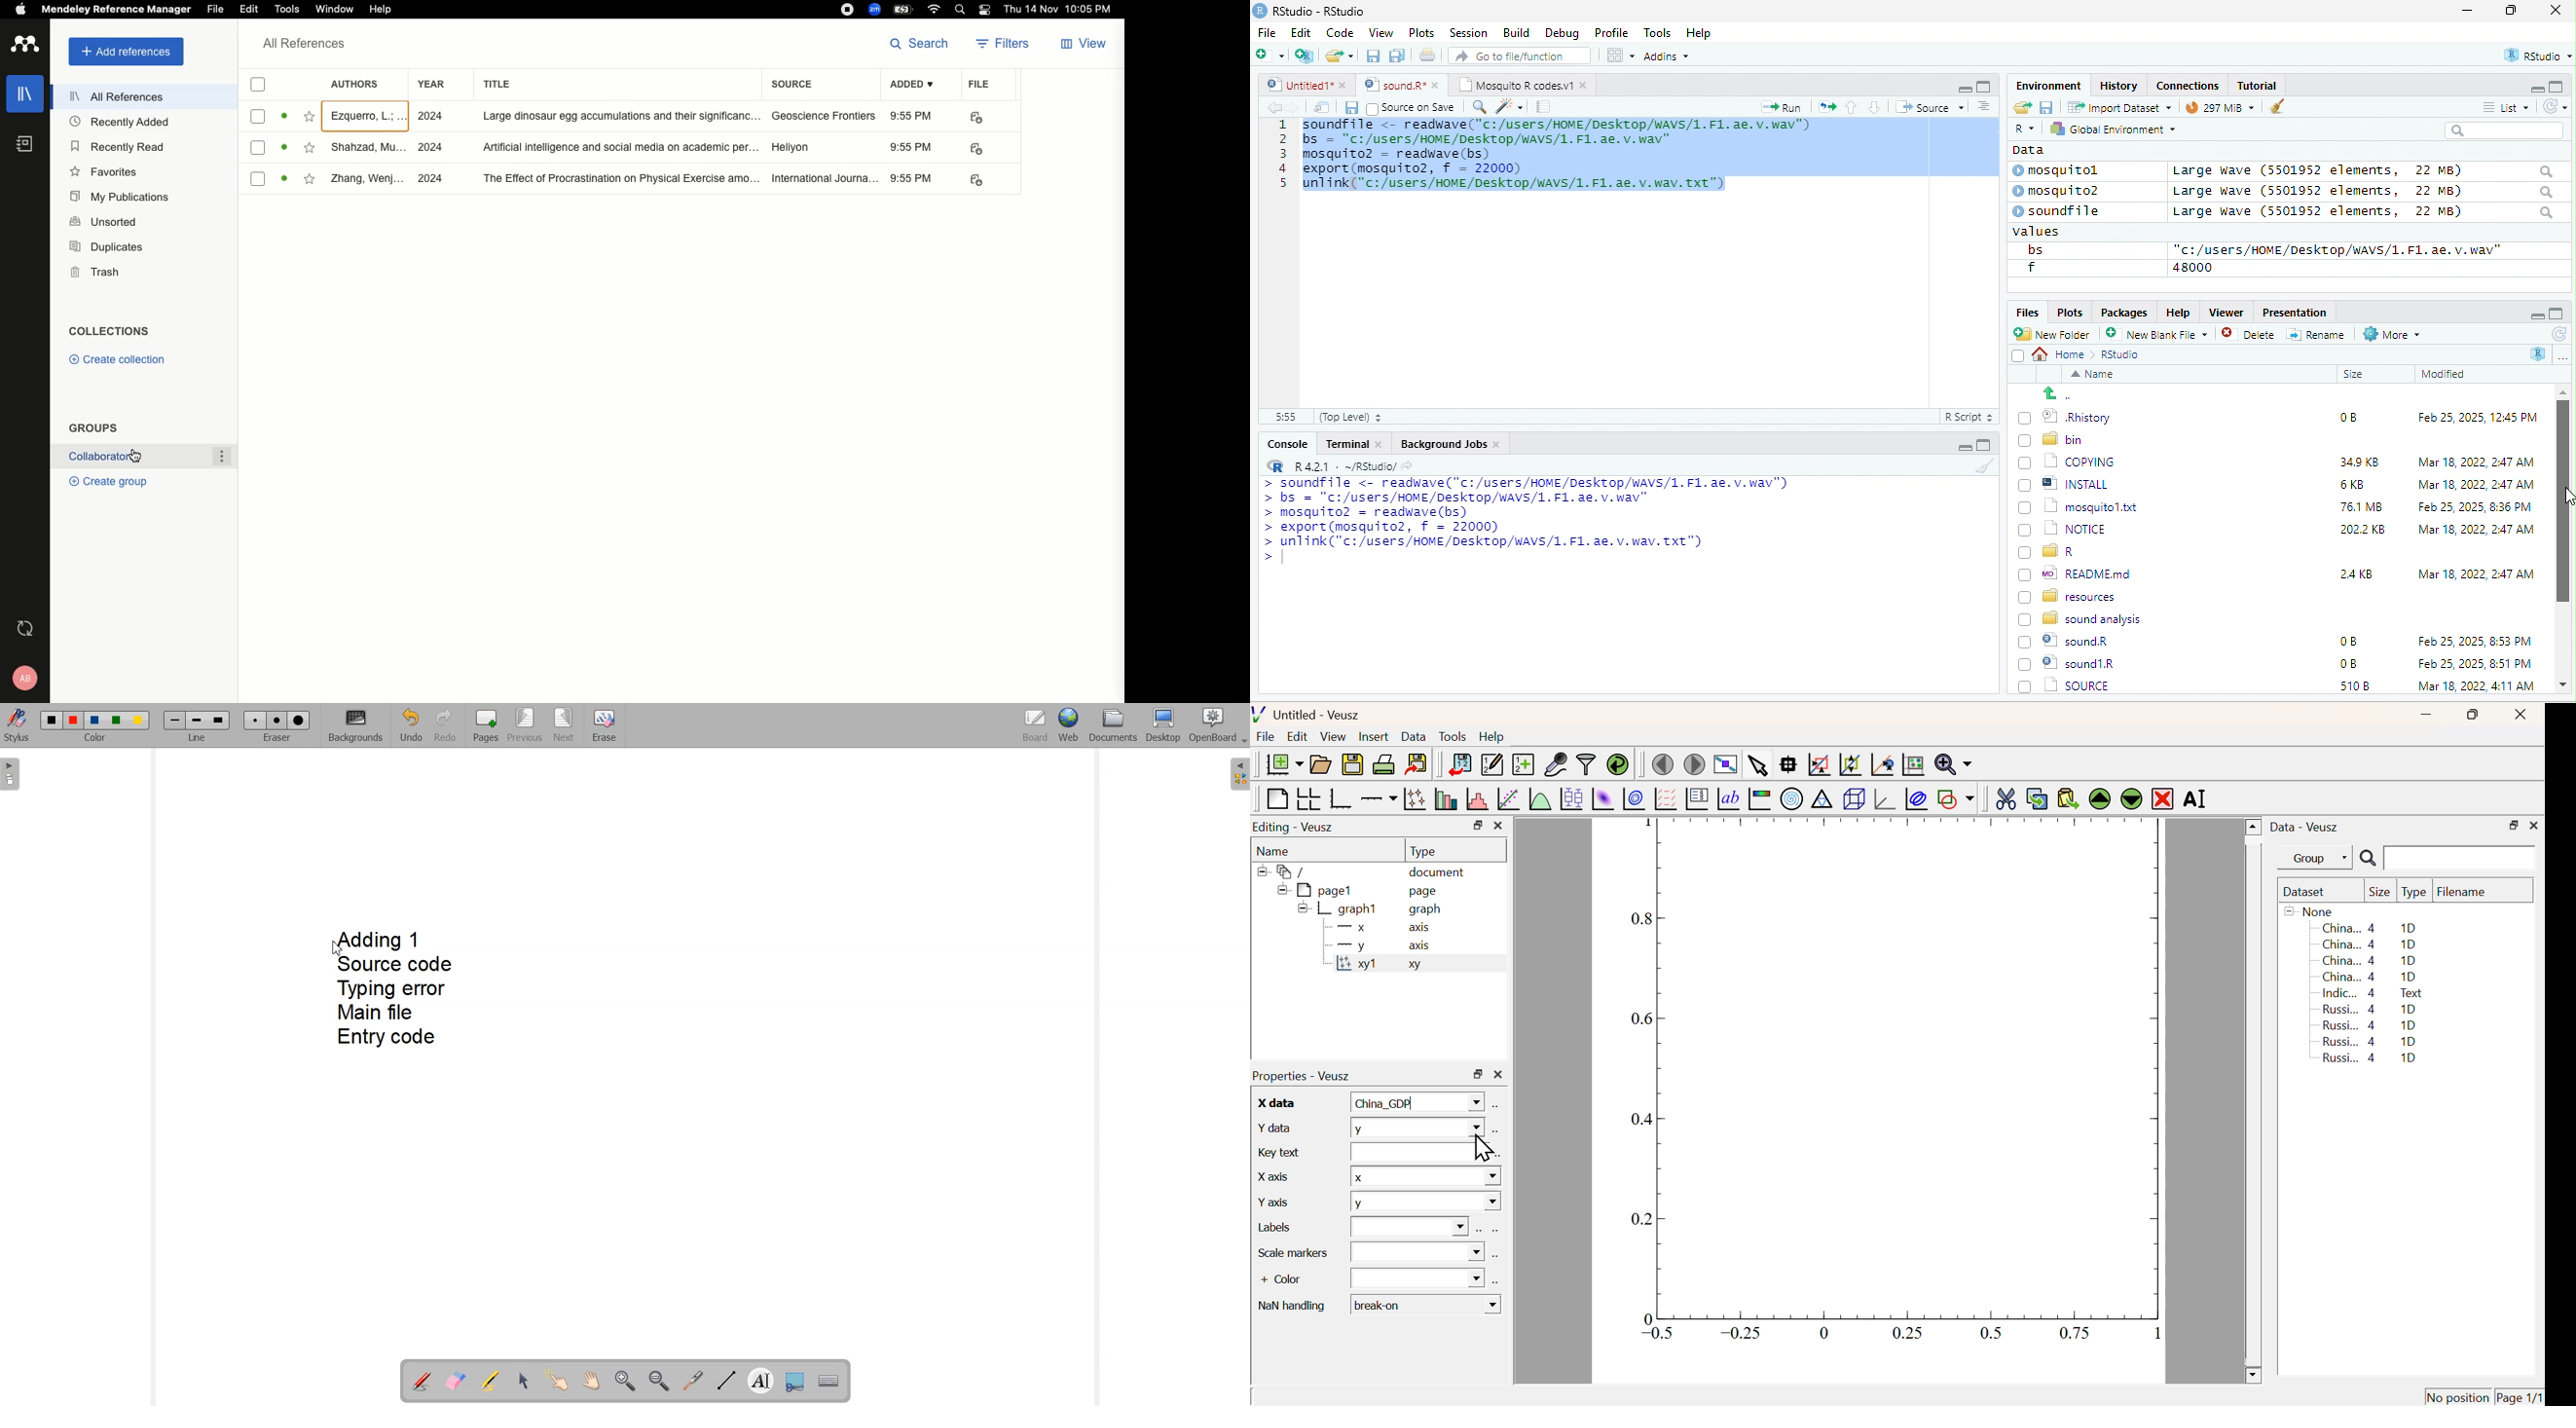 The height and width of the screenshot is (1428, 2576). What do you see at coordinates (2067, 461) in the screenshot?
I see `‘| COPYING` at bounding box center [2067, 461].